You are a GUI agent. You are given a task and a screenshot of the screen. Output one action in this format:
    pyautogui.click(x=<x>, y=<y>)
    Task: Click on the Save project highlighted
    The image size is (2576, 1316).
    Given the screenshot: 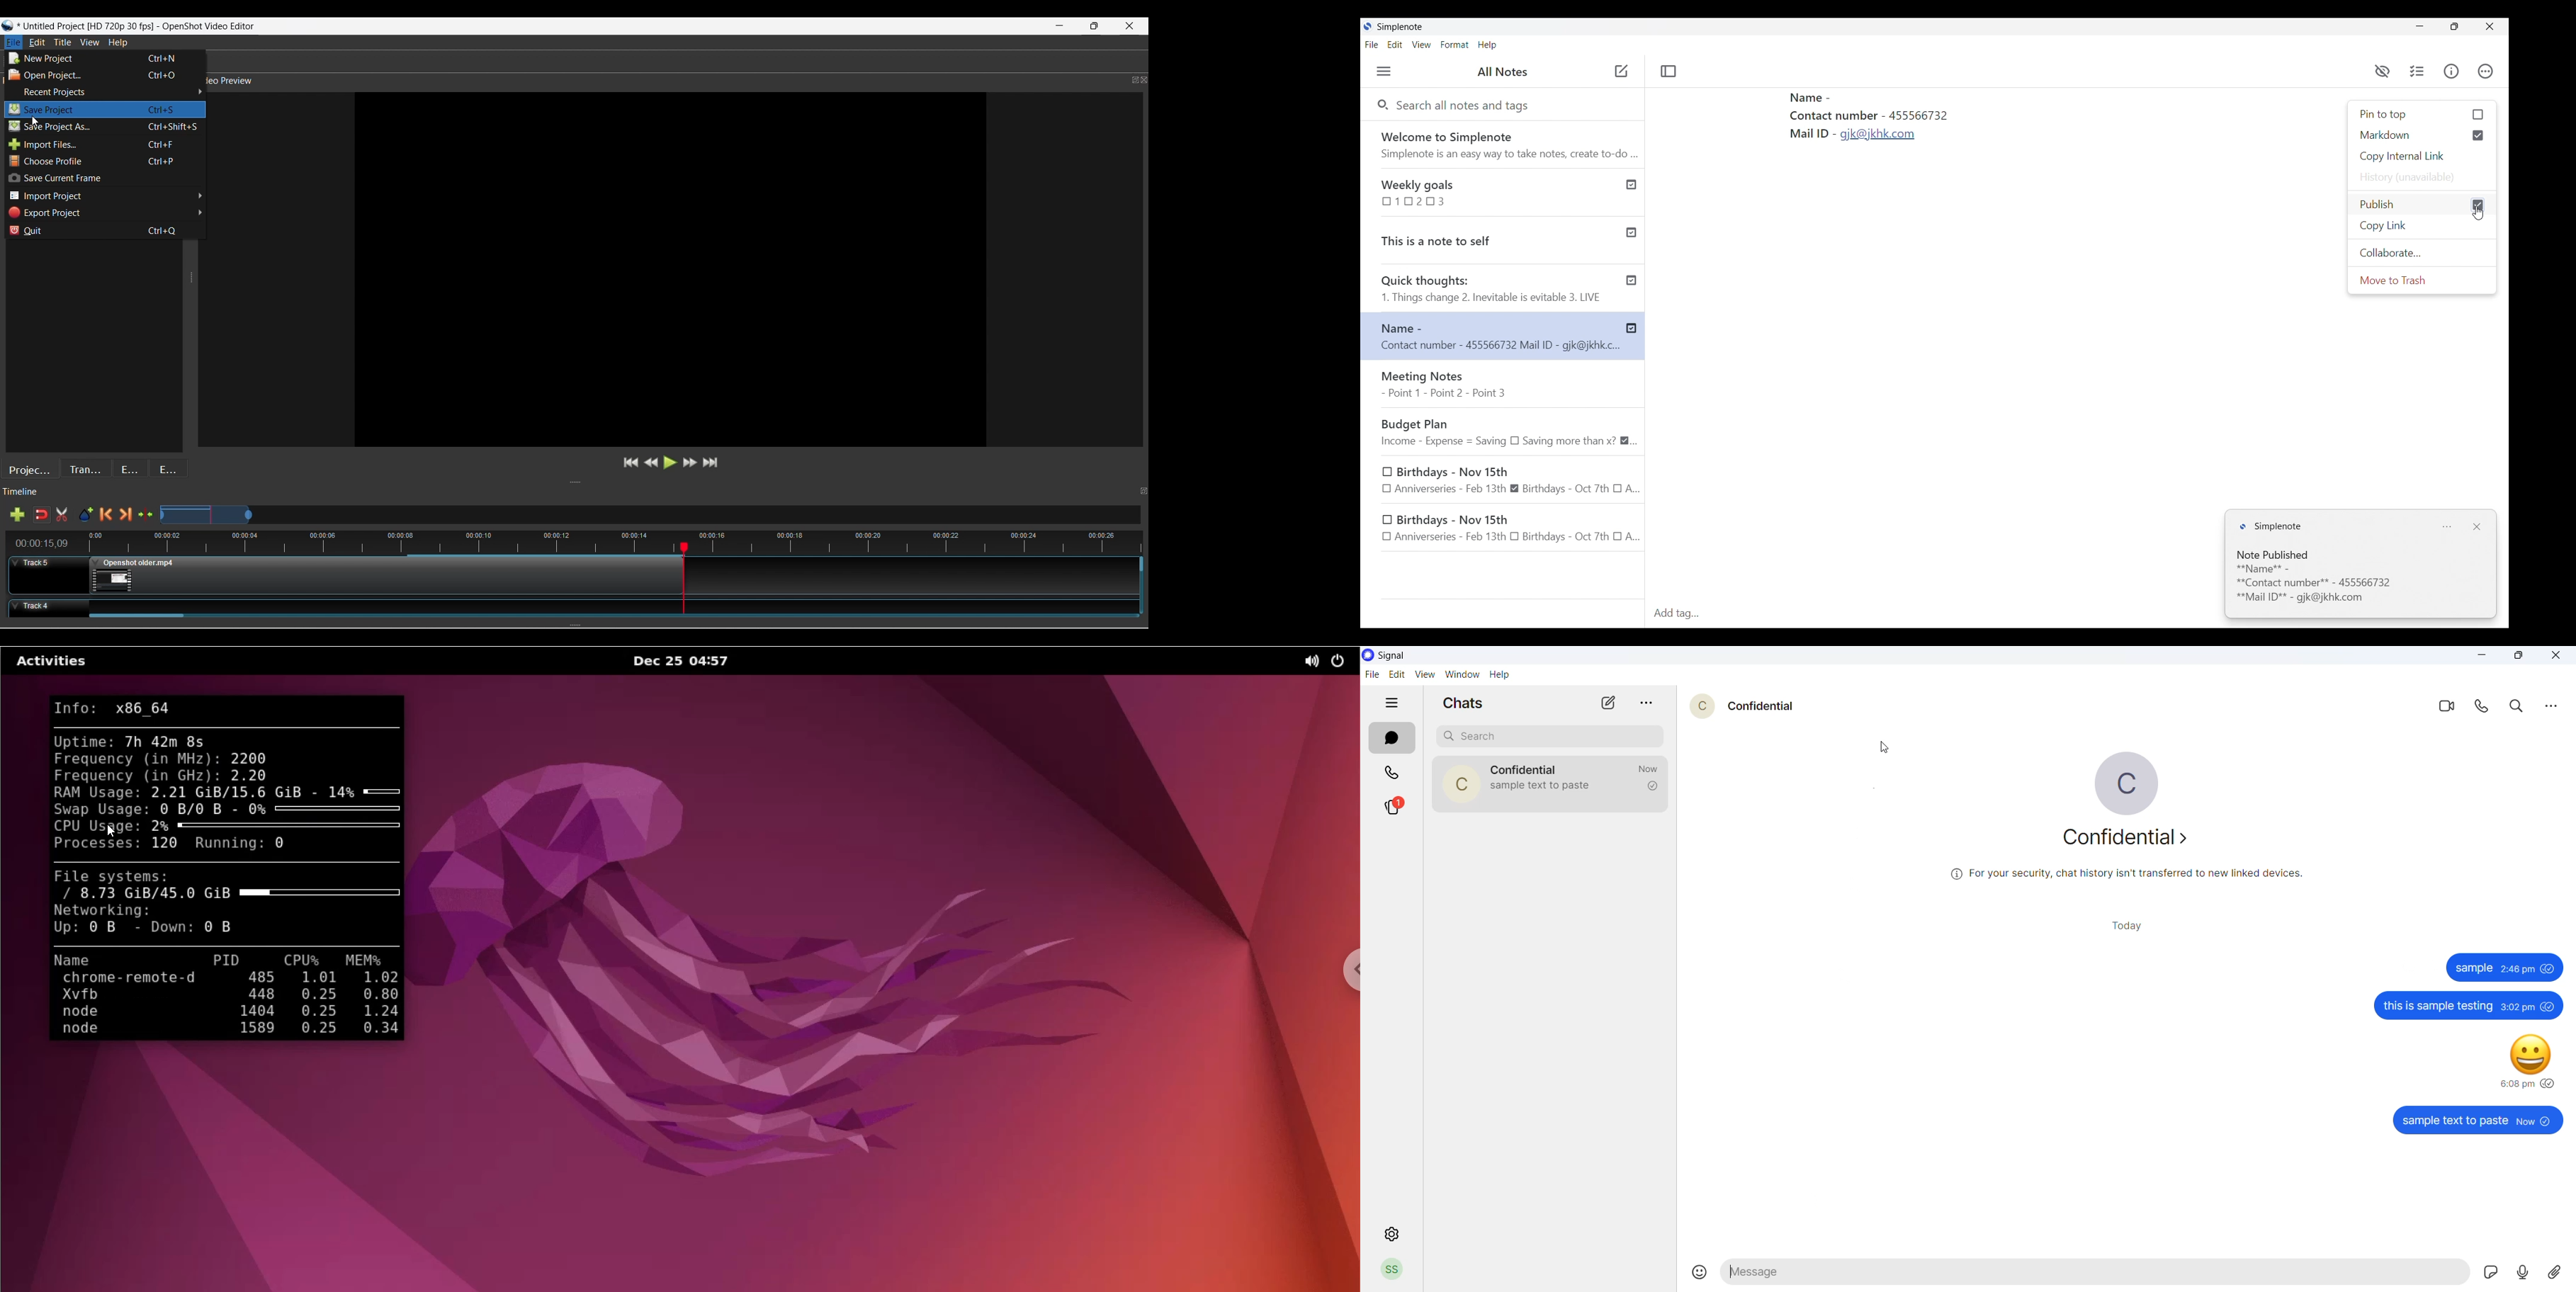 What is the action you would take?
    pyautogui.click(x=105, y=109)
    